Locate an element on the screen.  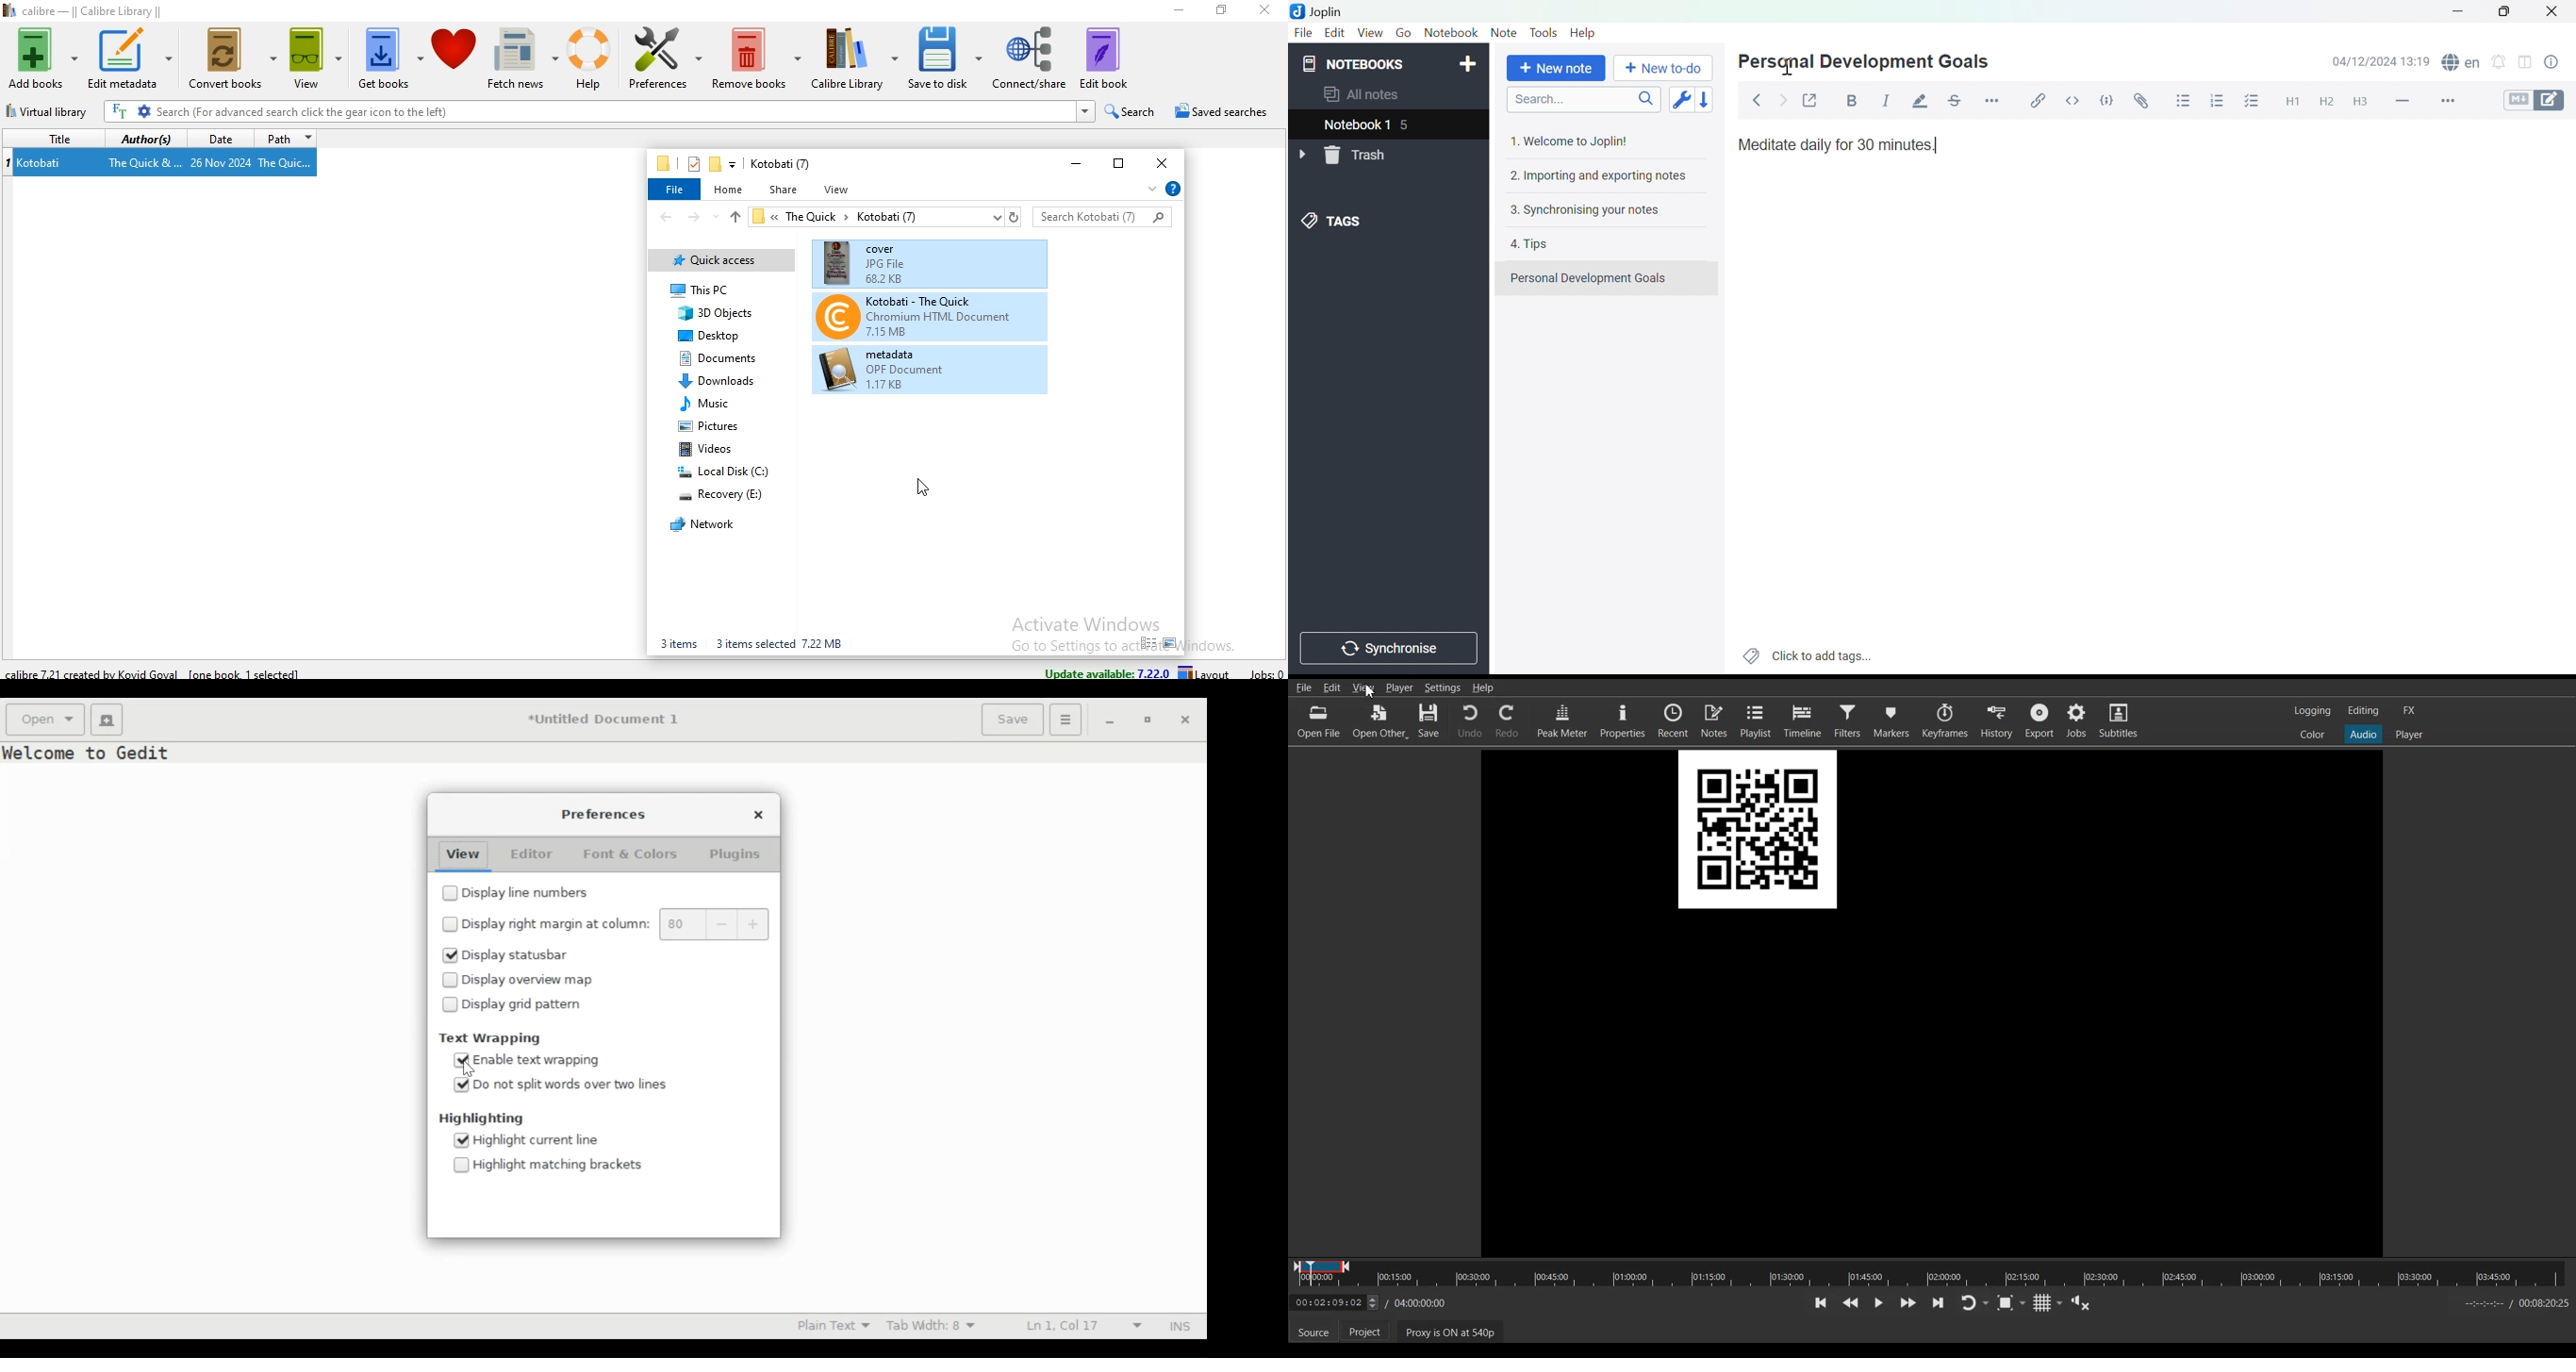
Timeline is located at coordinates (1803, 720).